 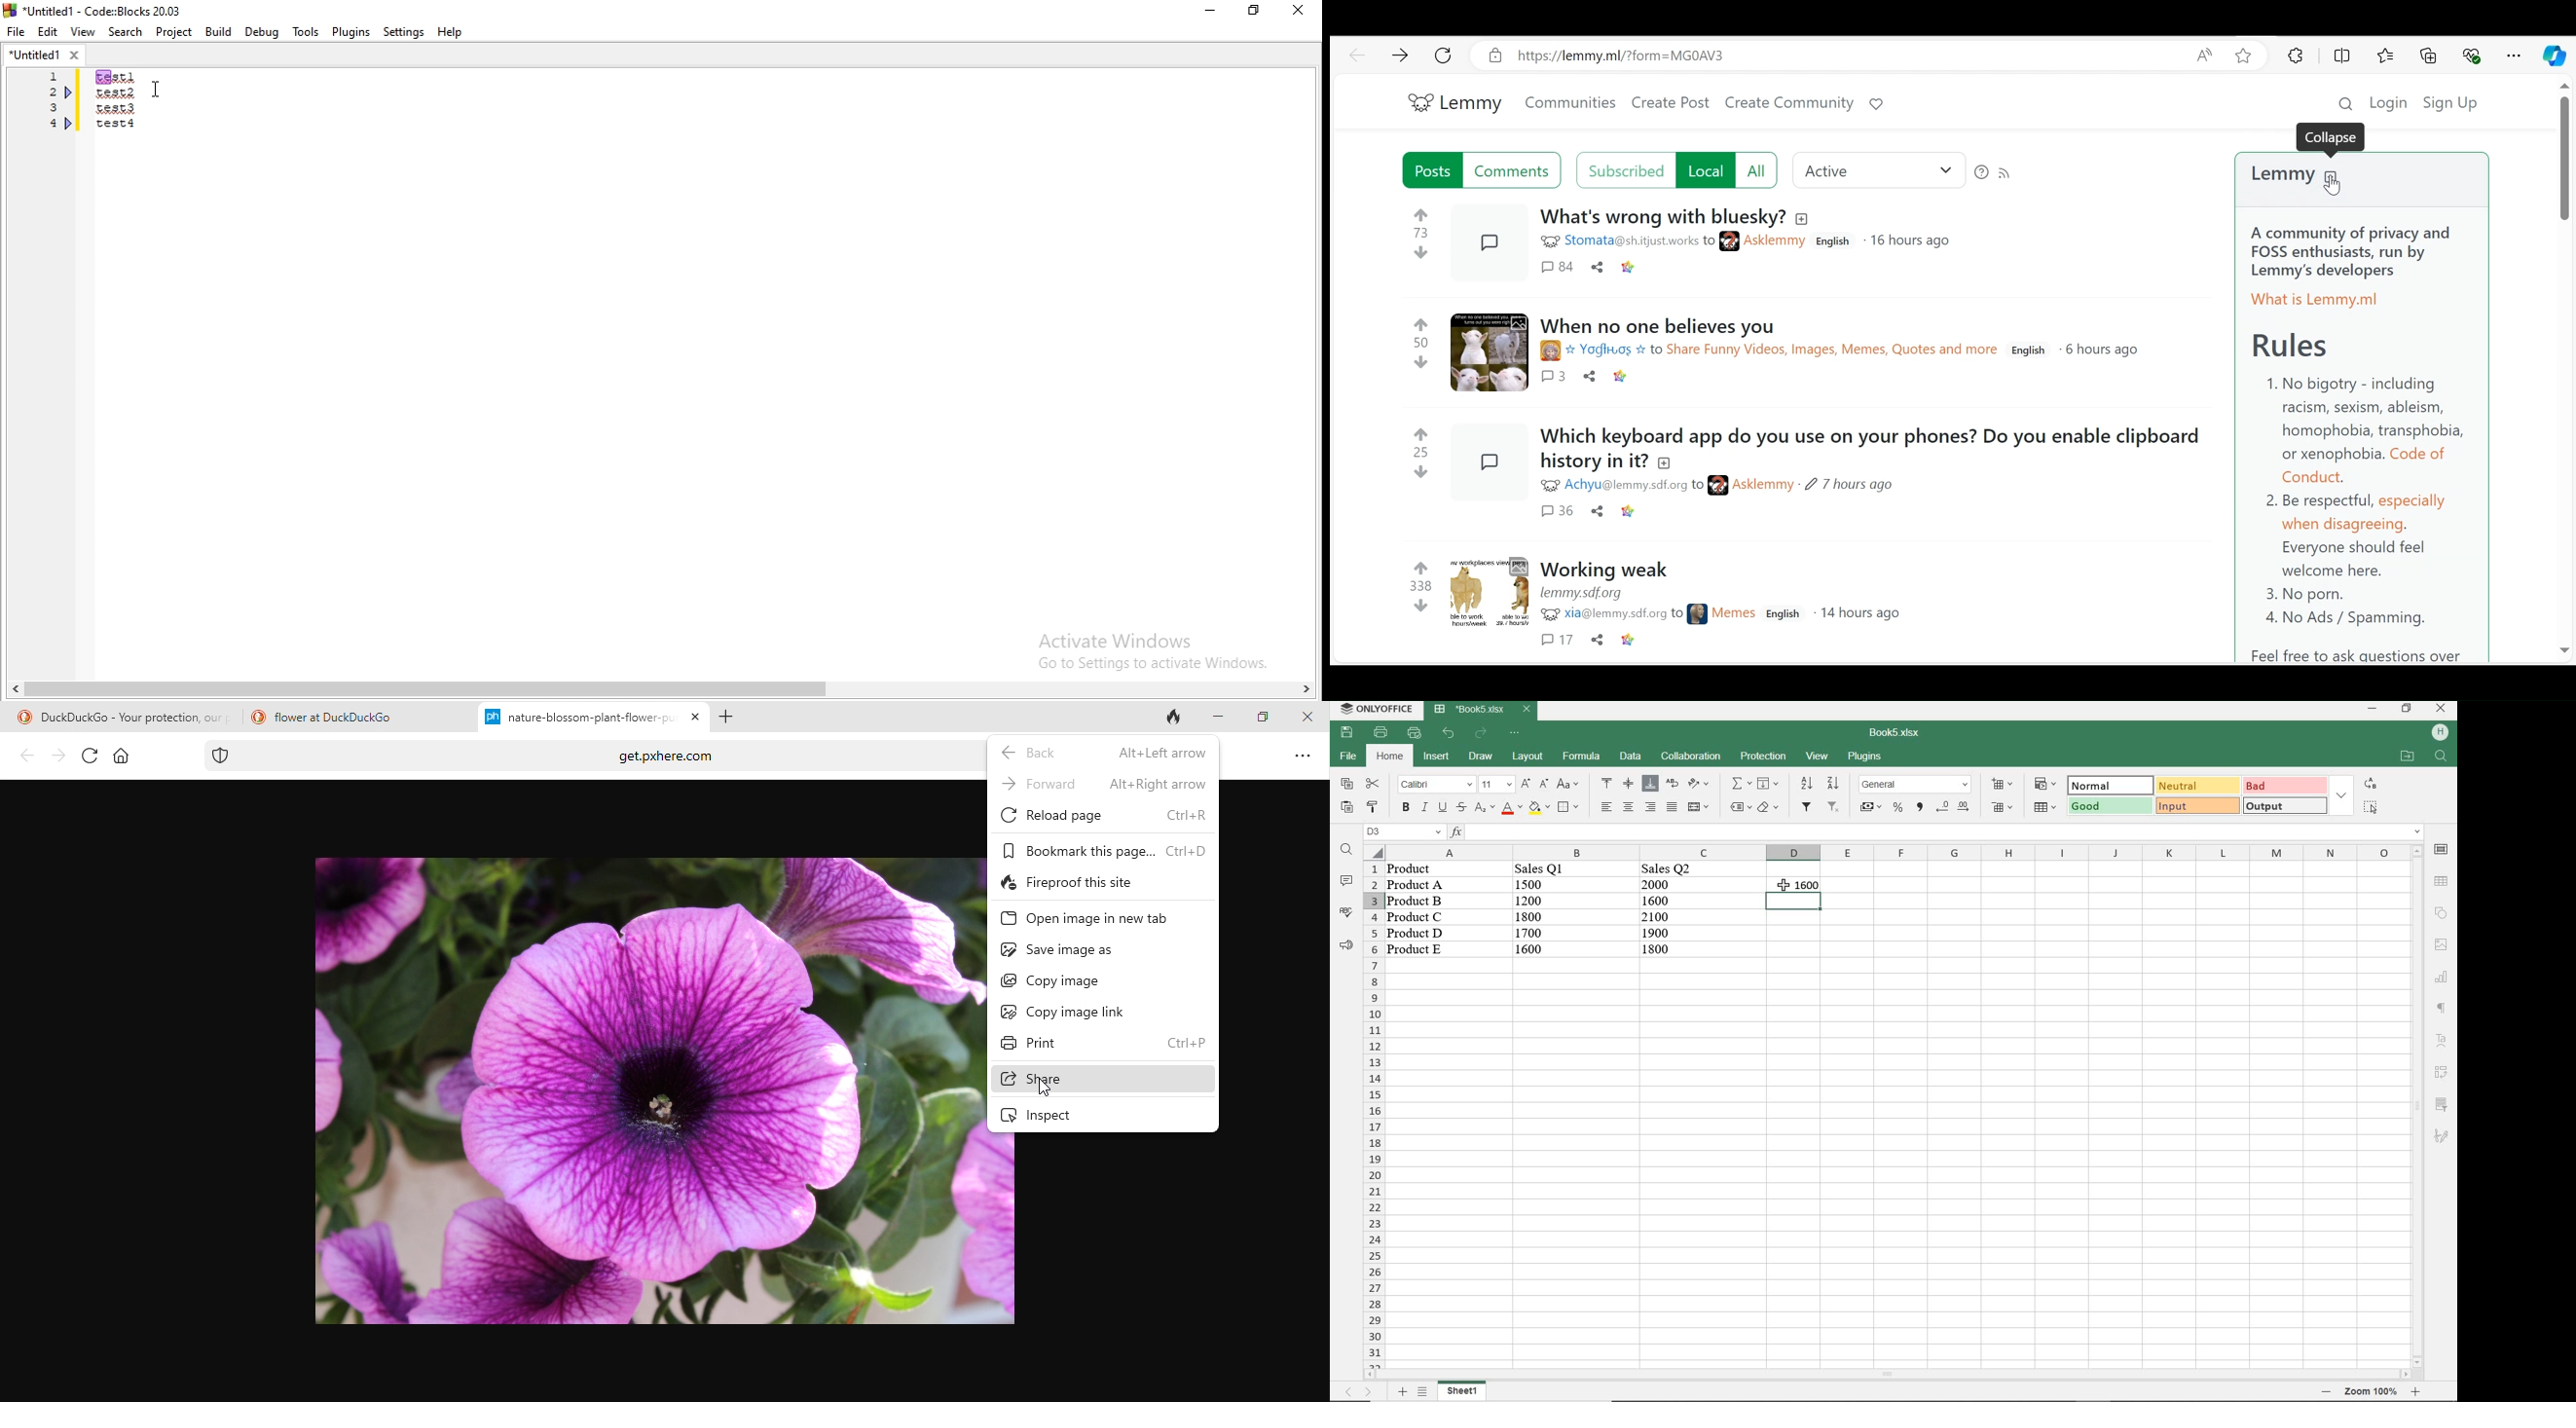 I want to click on Subscribed, so click(x=1625, y=171).